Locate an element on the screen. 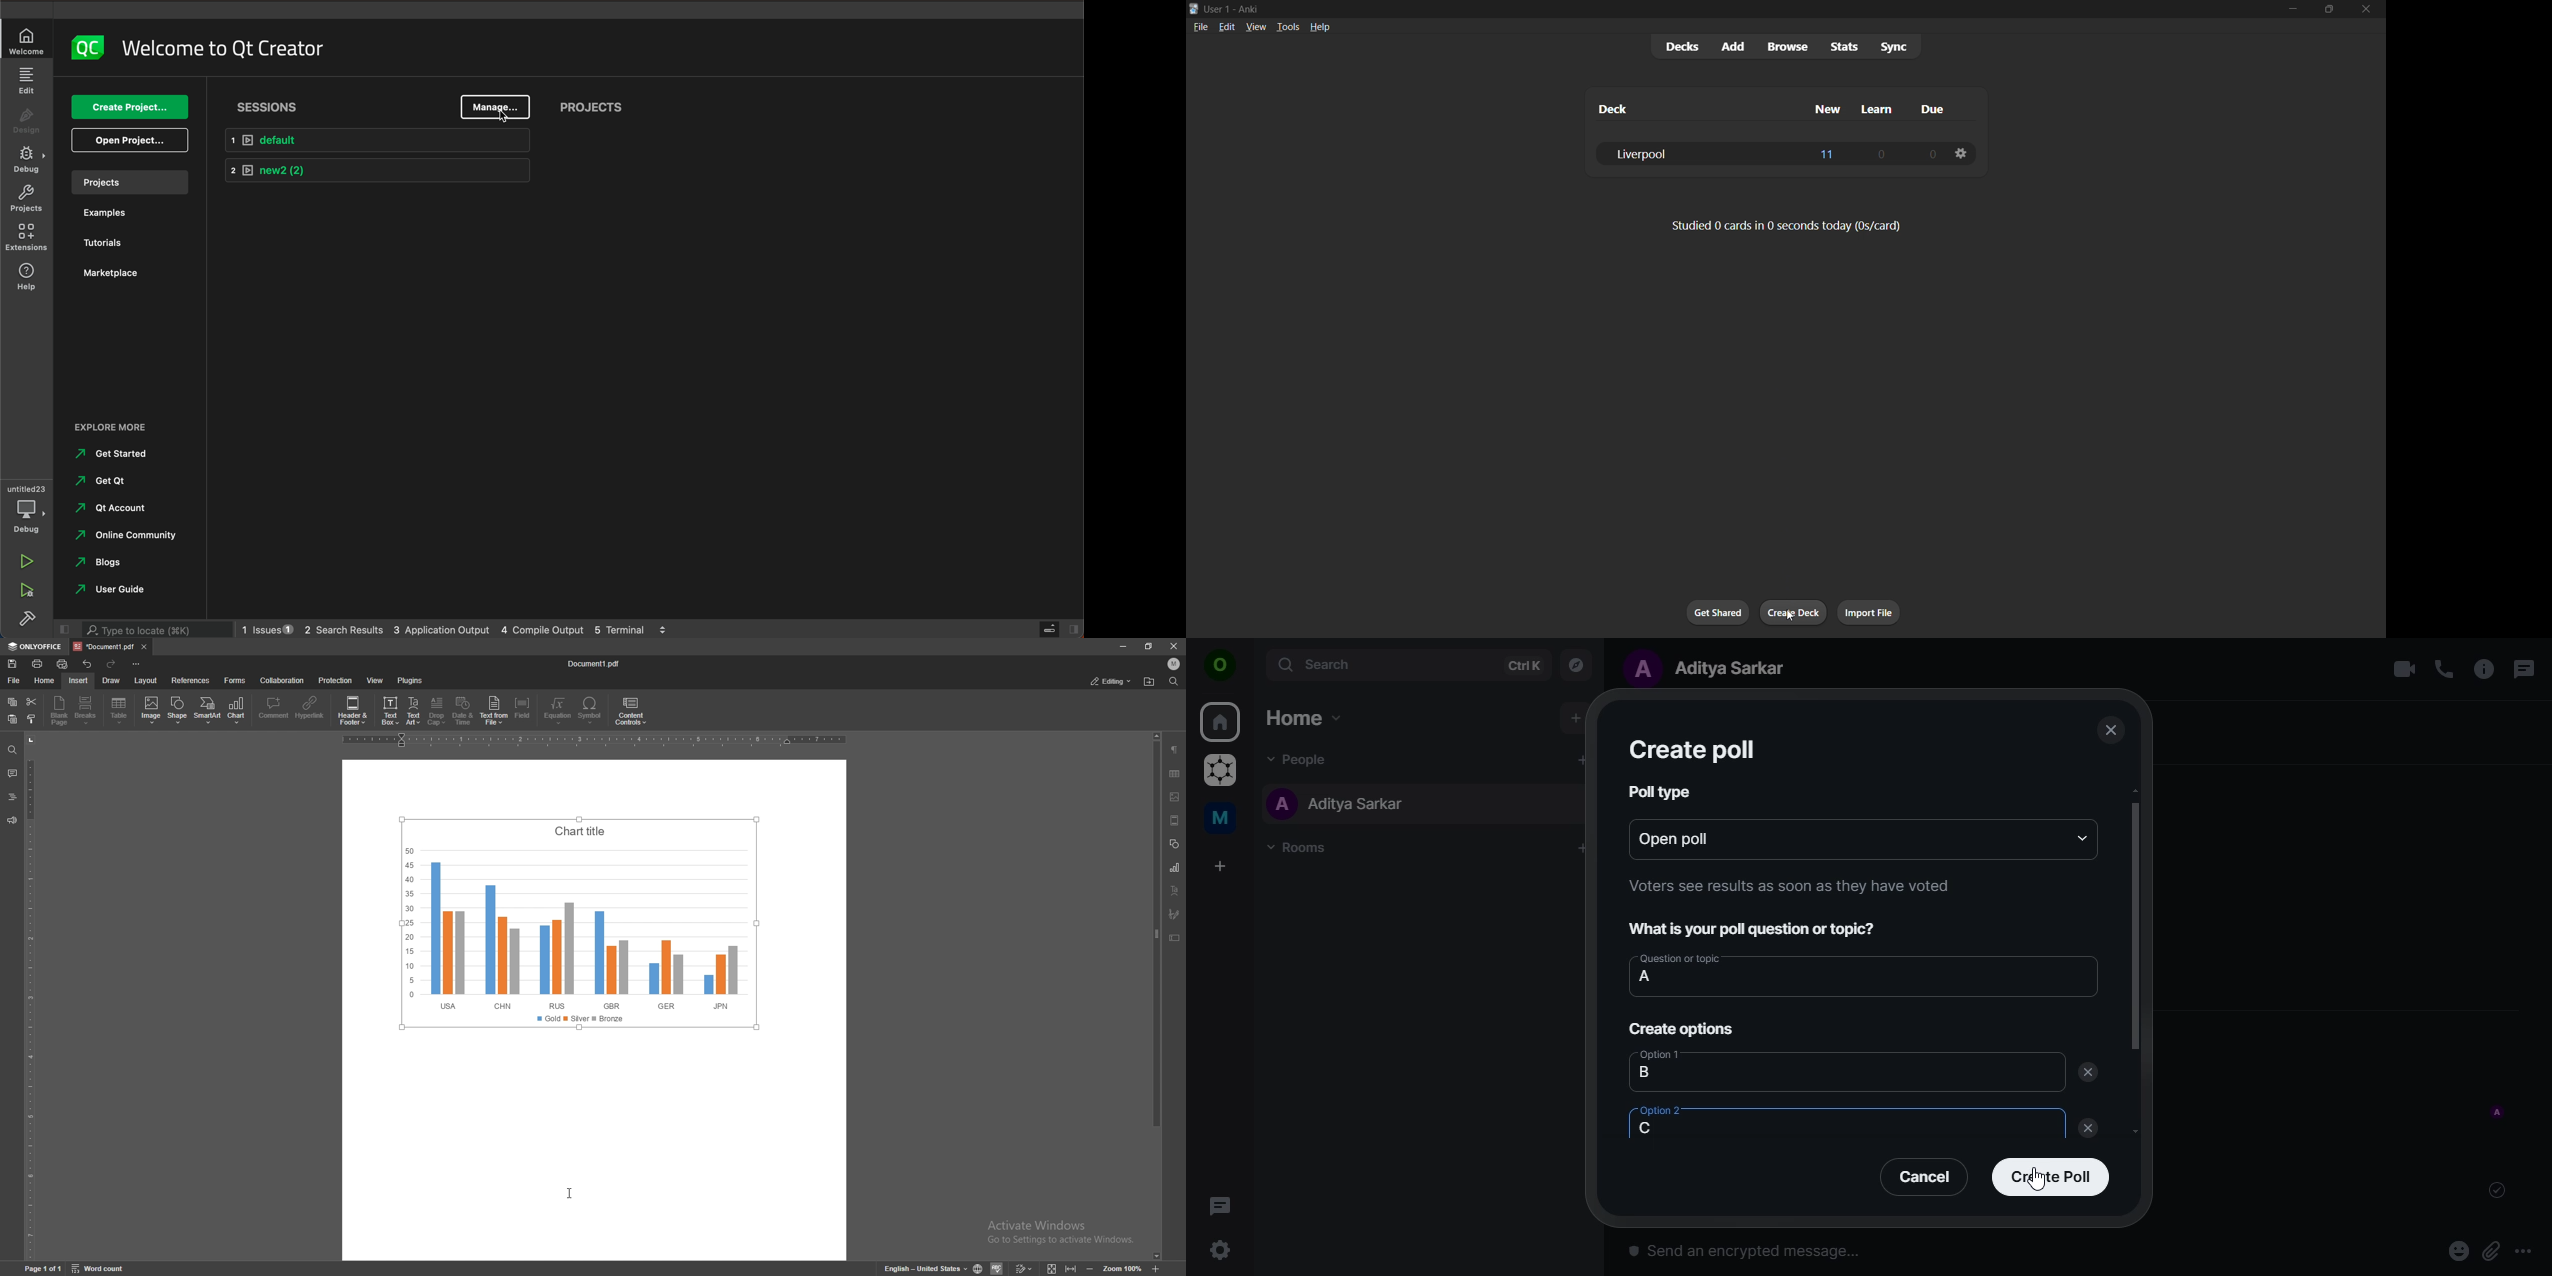  deck options is located at coordinates (1962, 155).